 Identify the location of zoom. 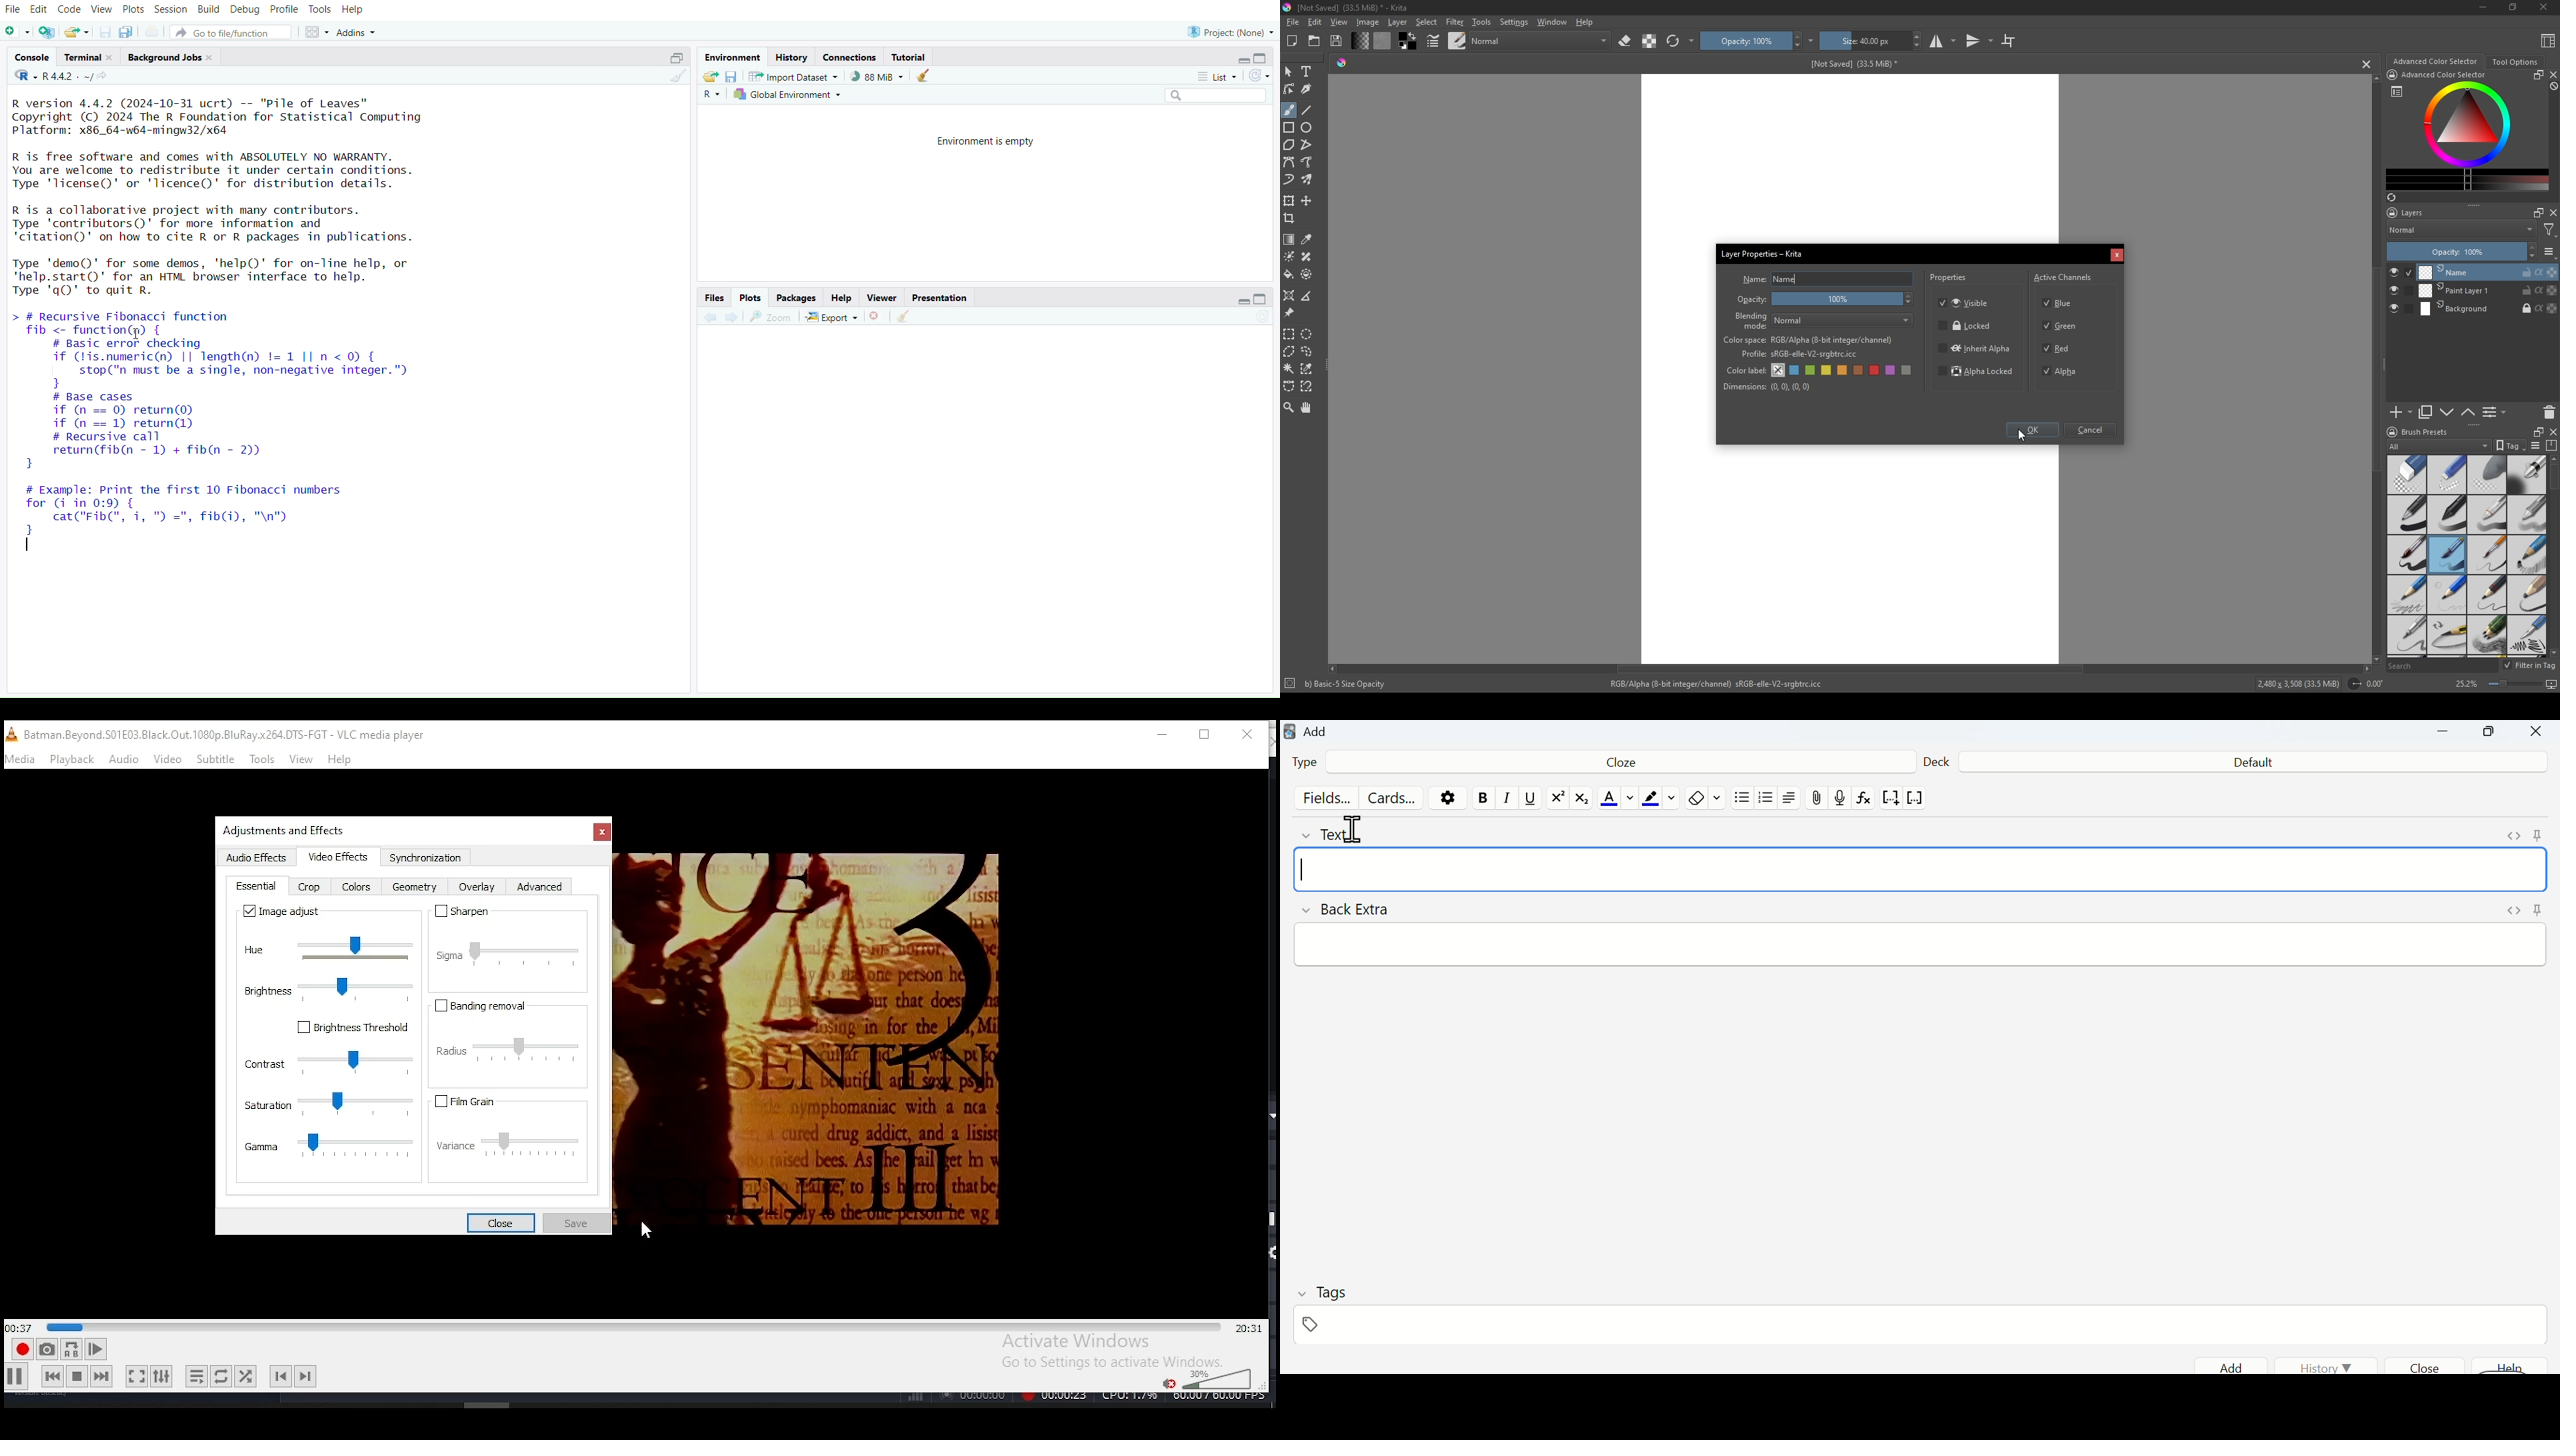
(1289, 407).